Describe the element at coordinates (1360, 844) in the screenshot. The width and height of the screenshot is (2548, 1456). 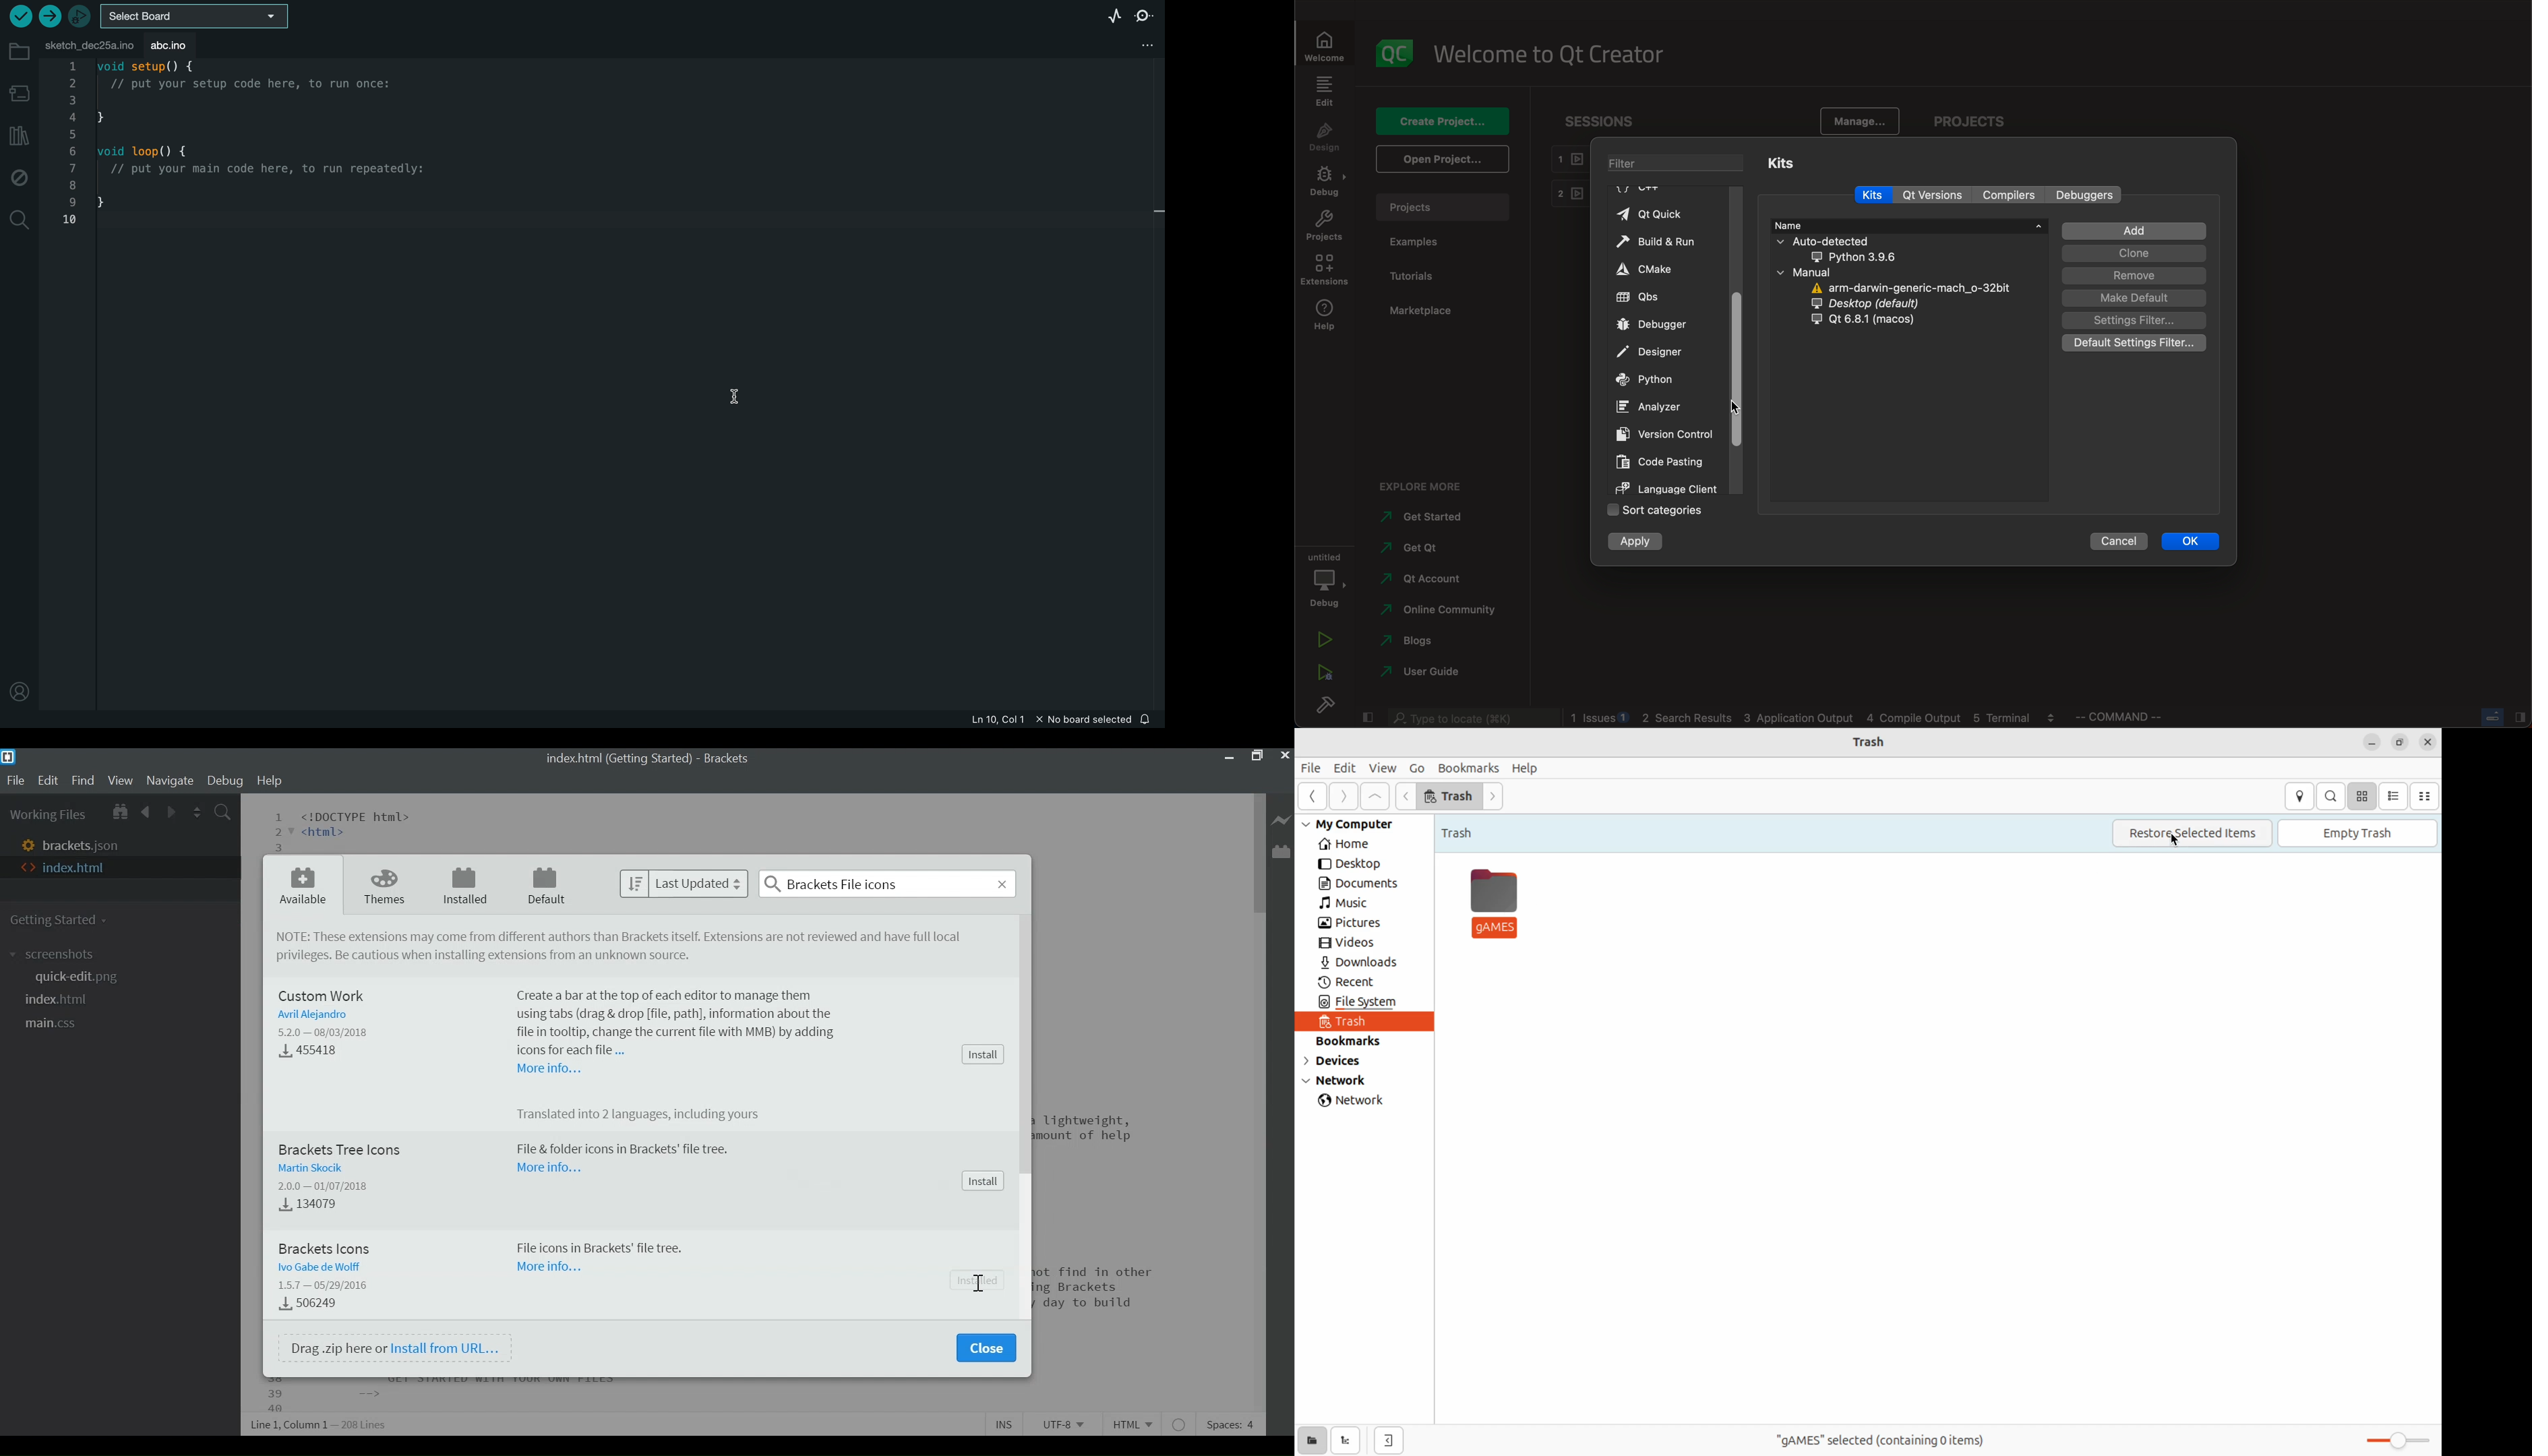
I see `home` at that location.